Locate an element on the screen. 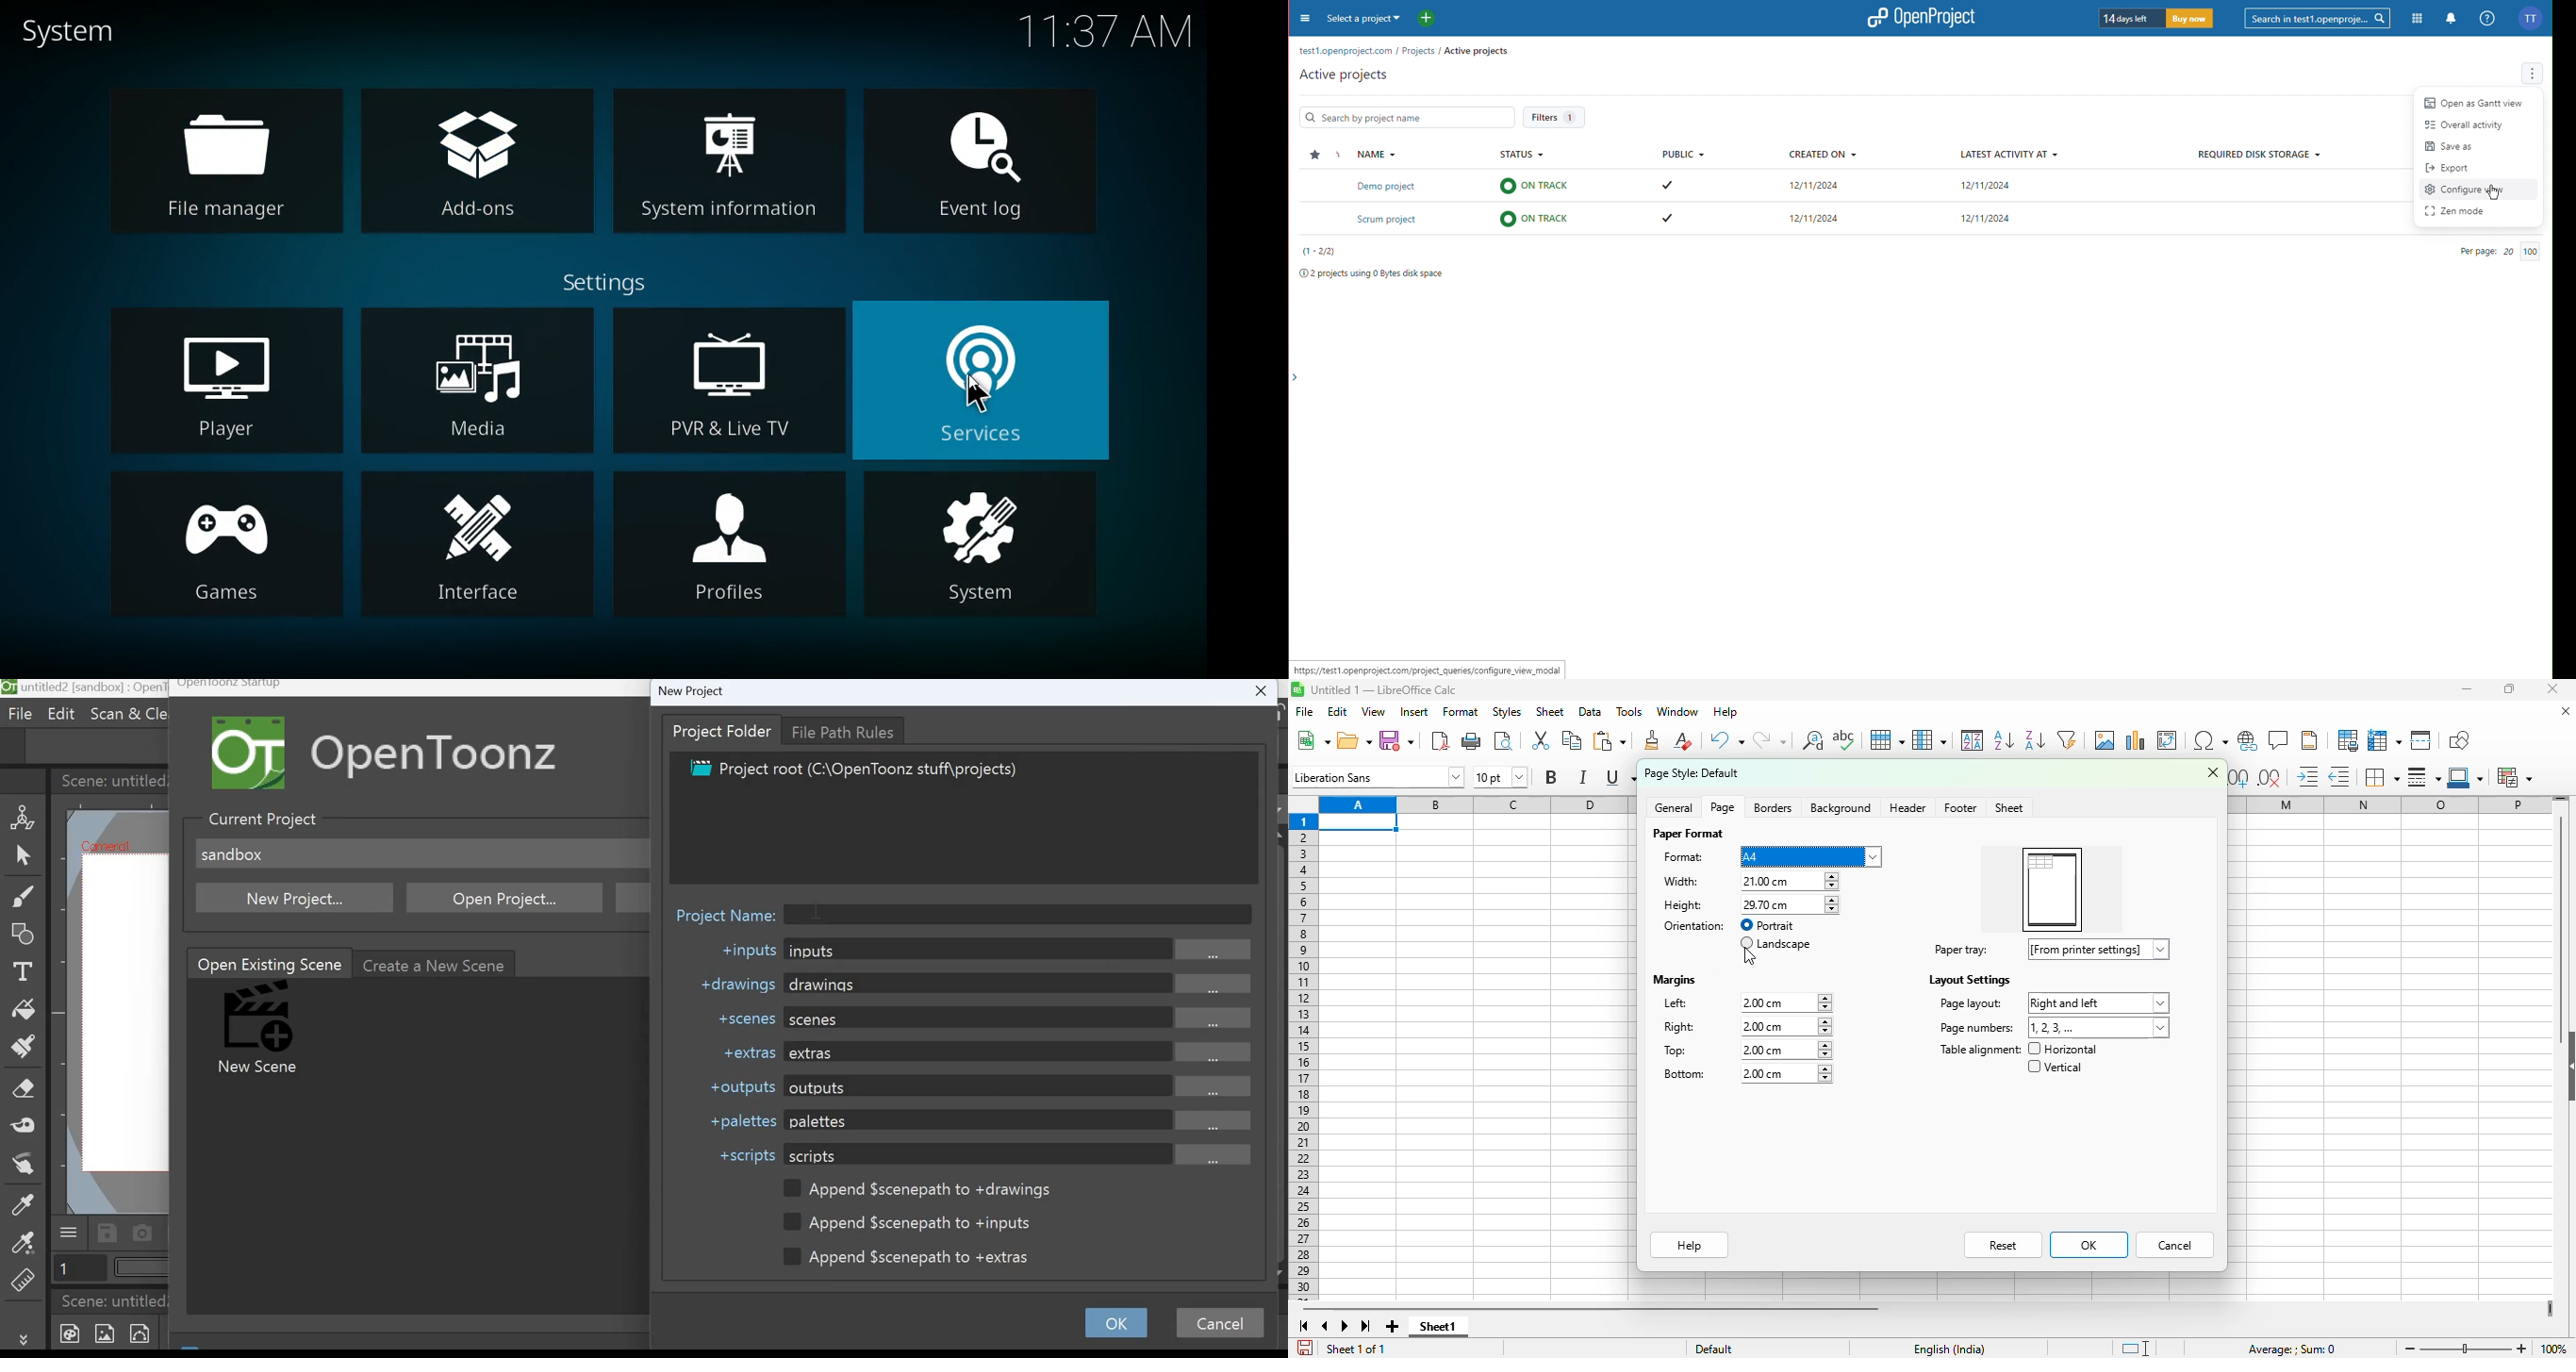 The width and height of the screenshot is (2576, 1372). row is located at coordinates (1888, 740).